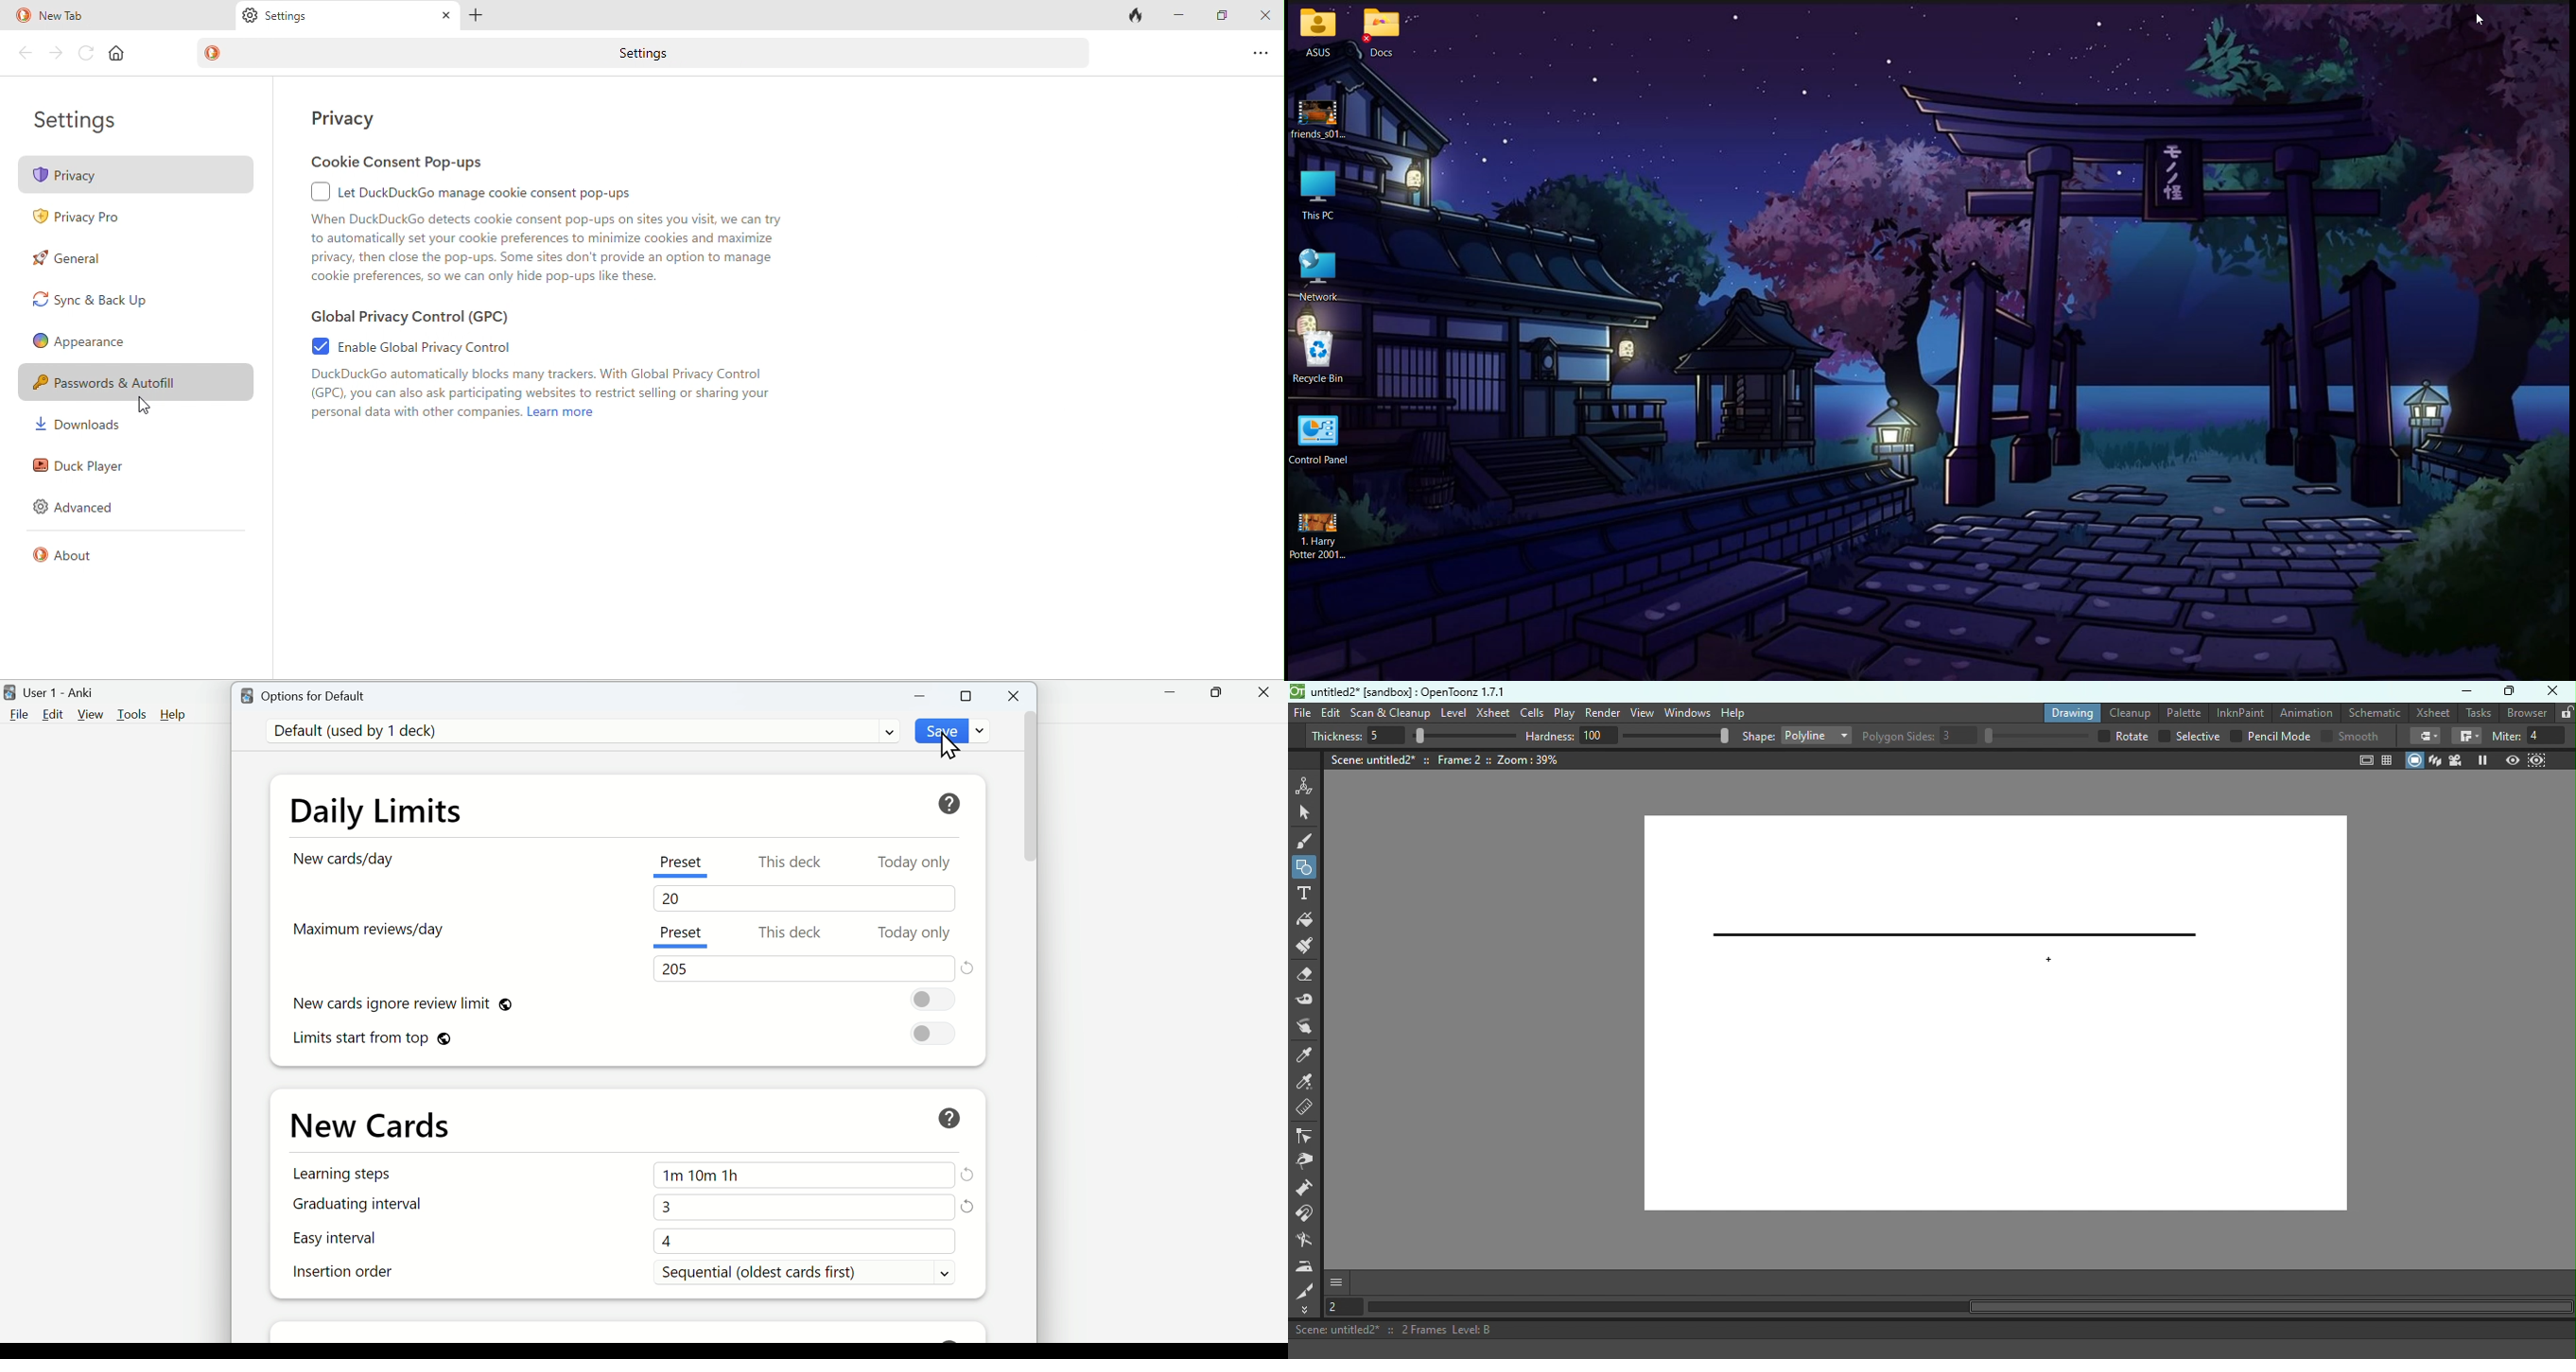  What do you see at coordinates (91, 263) in the screenshot?
I see `general` at bounding box center [91, 263].